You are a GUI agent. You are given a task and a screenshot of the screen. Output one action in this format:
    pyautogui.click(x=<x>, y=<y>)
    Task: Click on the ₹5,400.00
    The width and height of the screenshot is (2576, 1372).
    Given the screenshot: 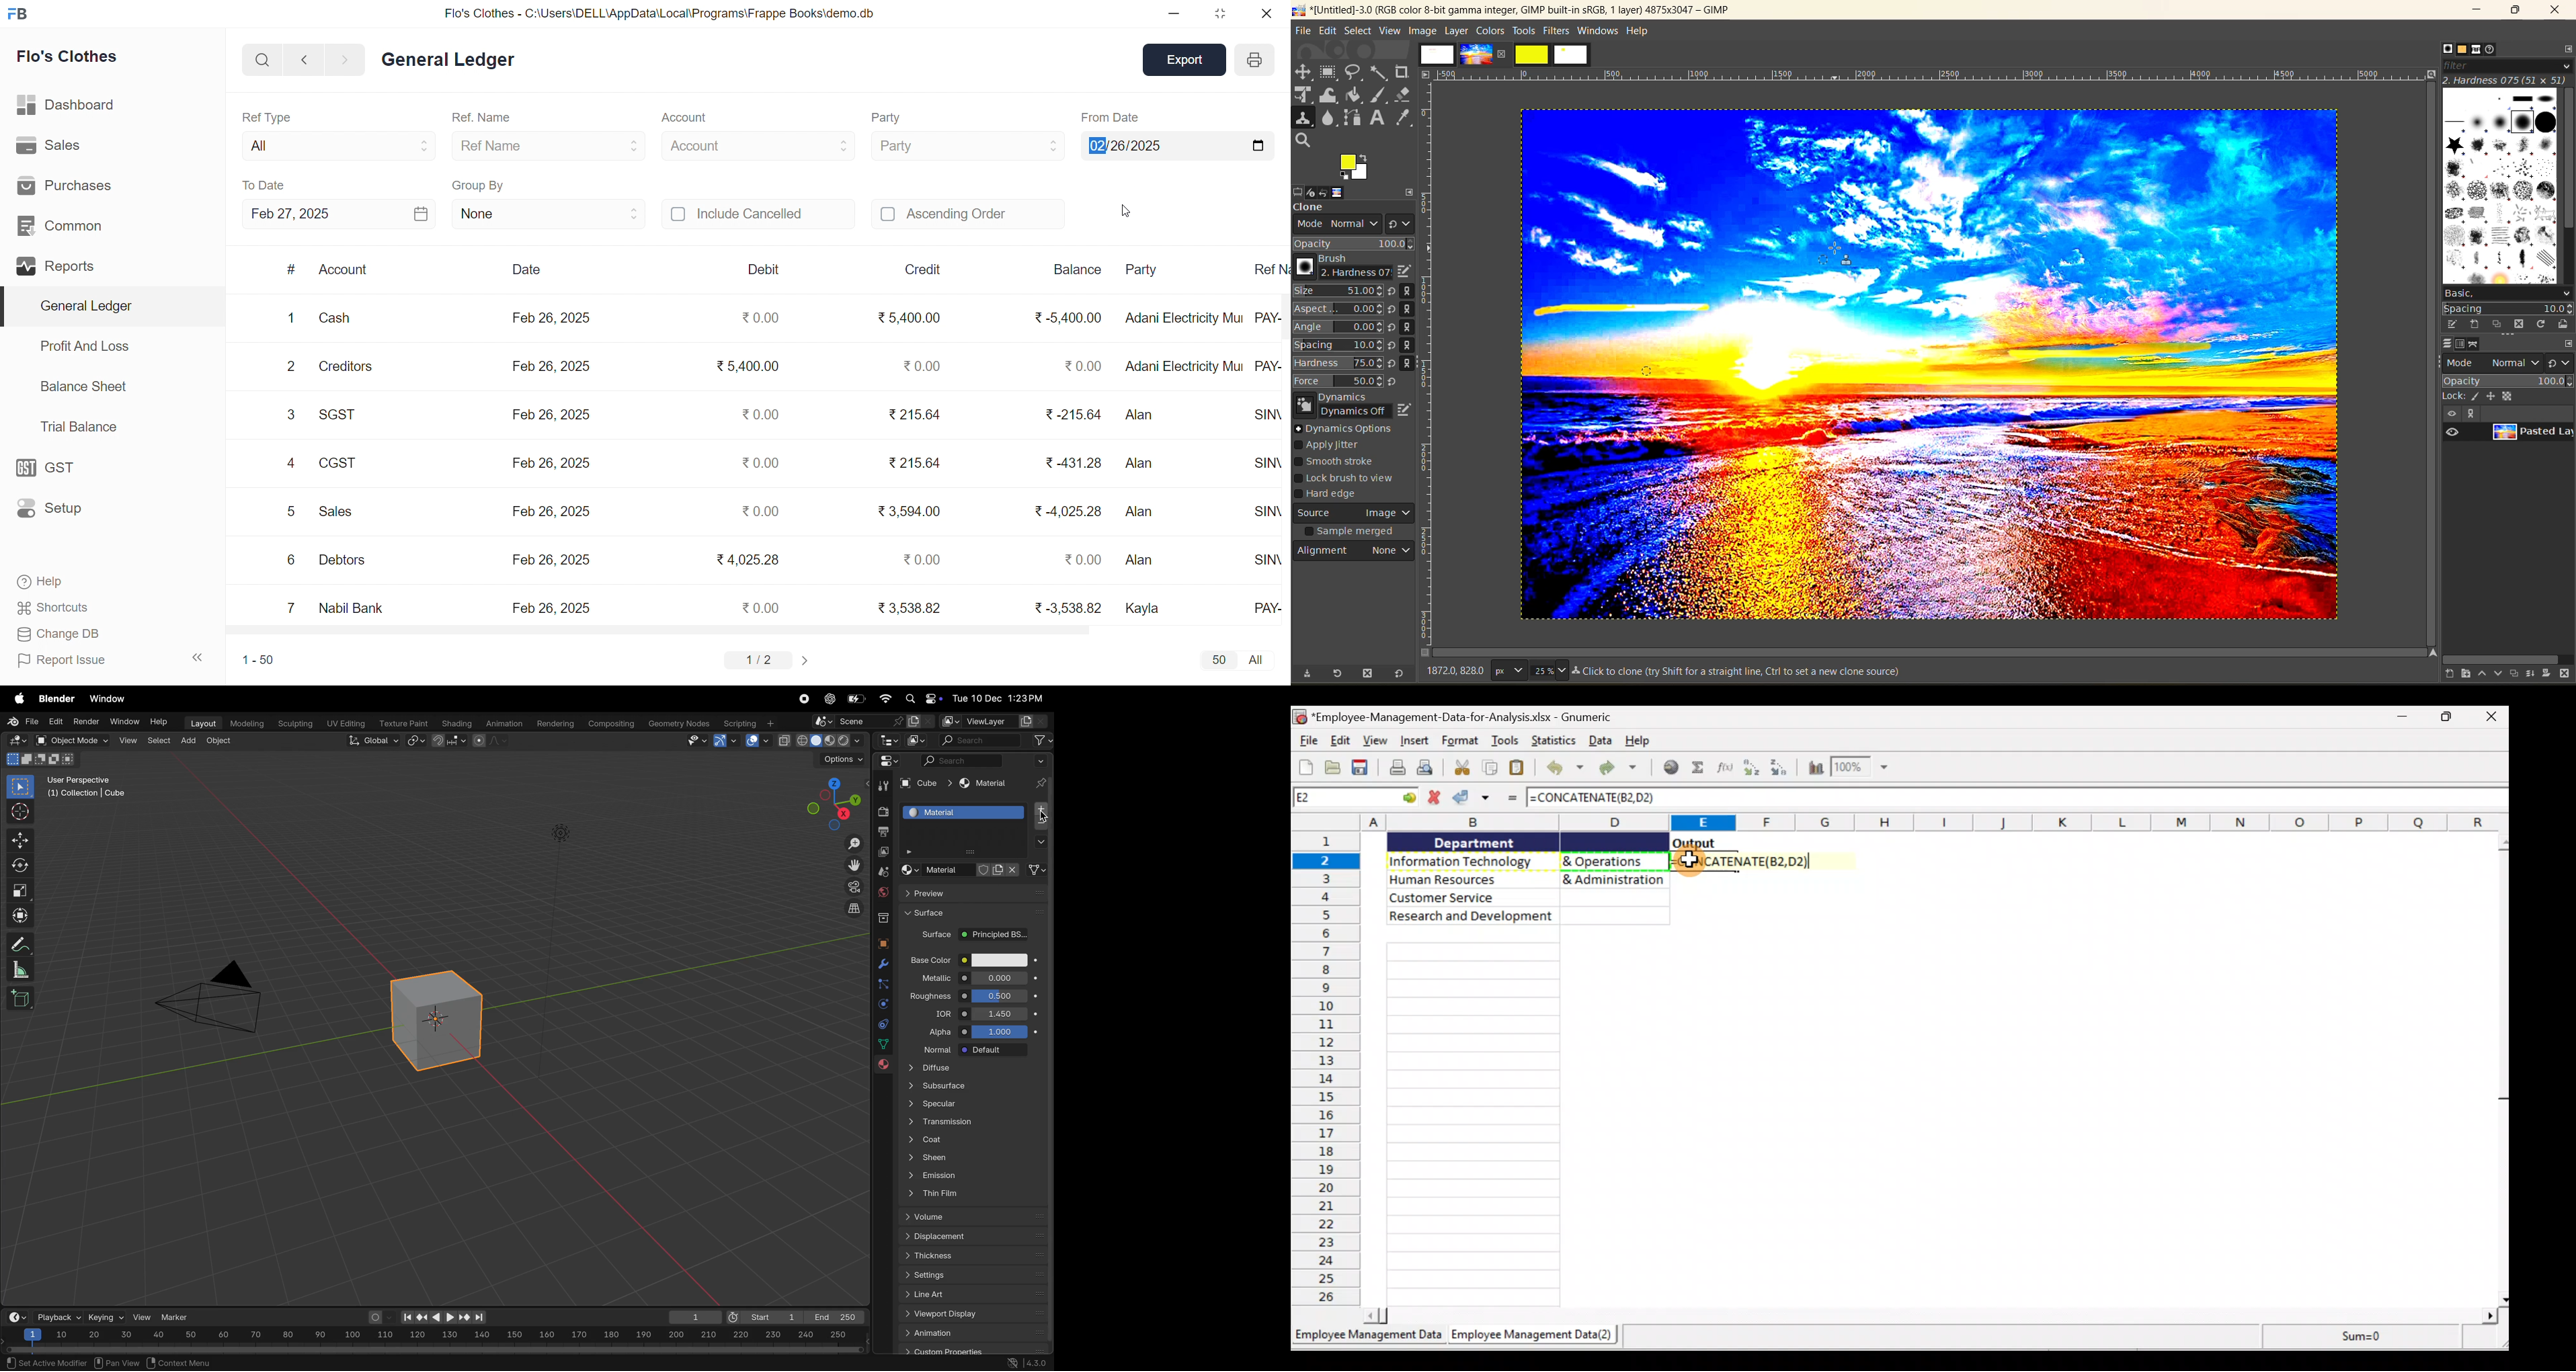 What is the action you would take?
    pyautogui.click(x=750, y=368)
    